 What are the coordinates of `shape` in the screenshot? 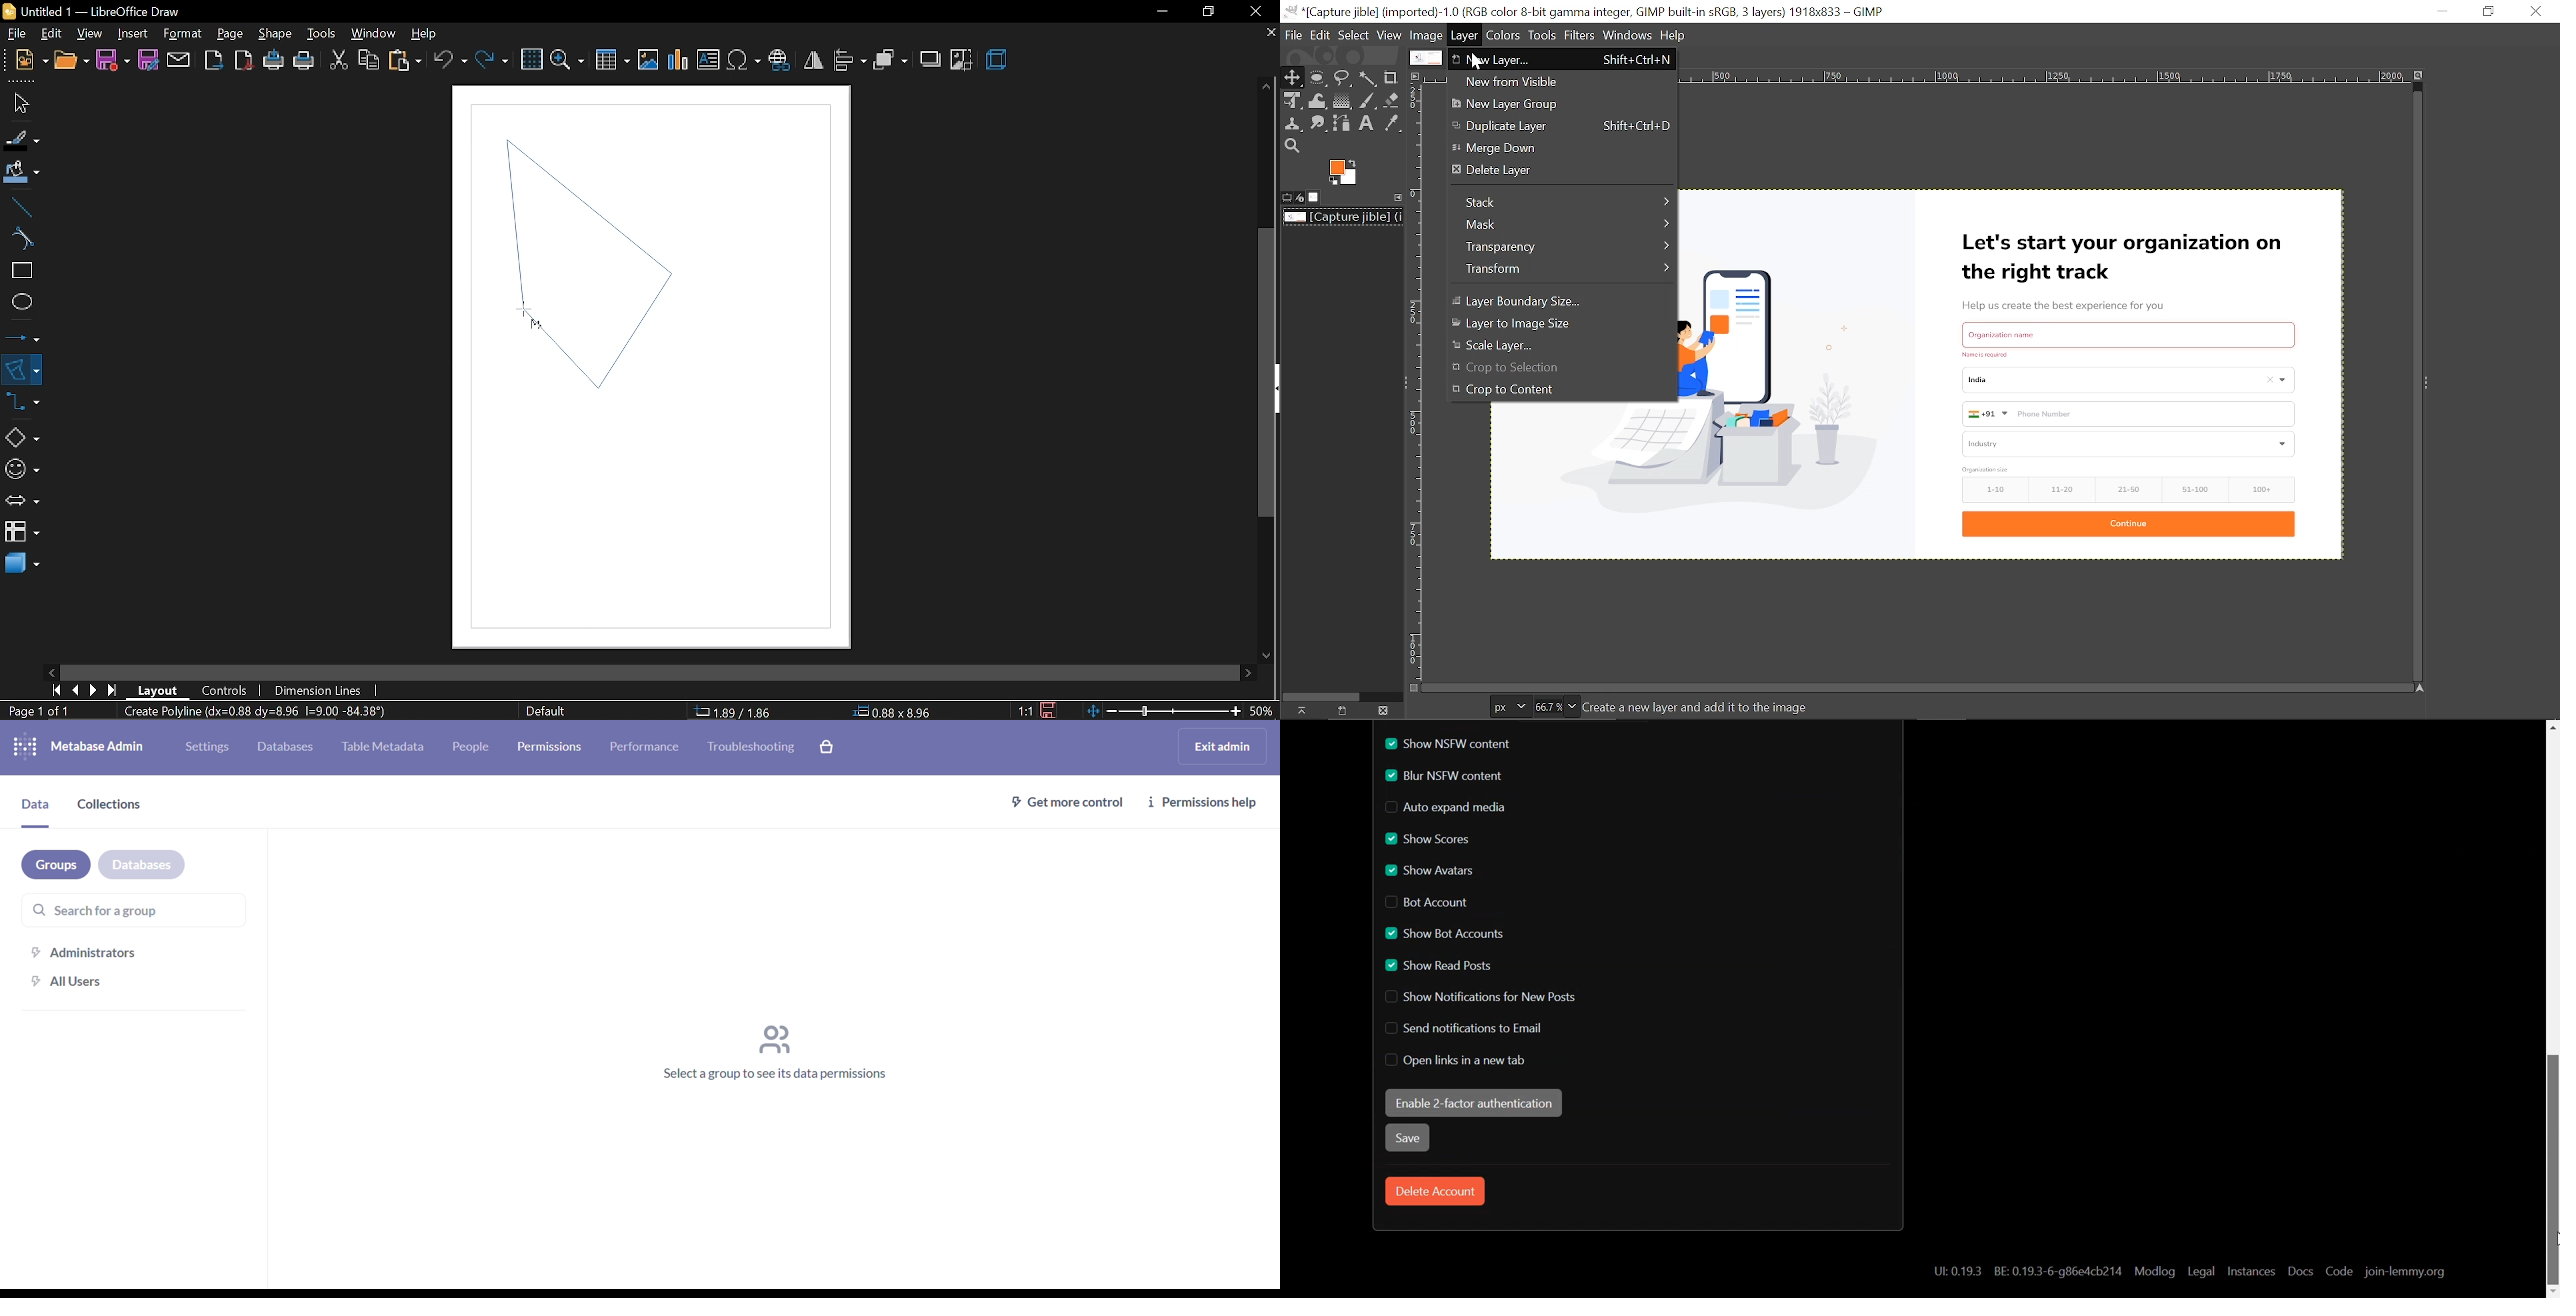 It's located at (275, 37).